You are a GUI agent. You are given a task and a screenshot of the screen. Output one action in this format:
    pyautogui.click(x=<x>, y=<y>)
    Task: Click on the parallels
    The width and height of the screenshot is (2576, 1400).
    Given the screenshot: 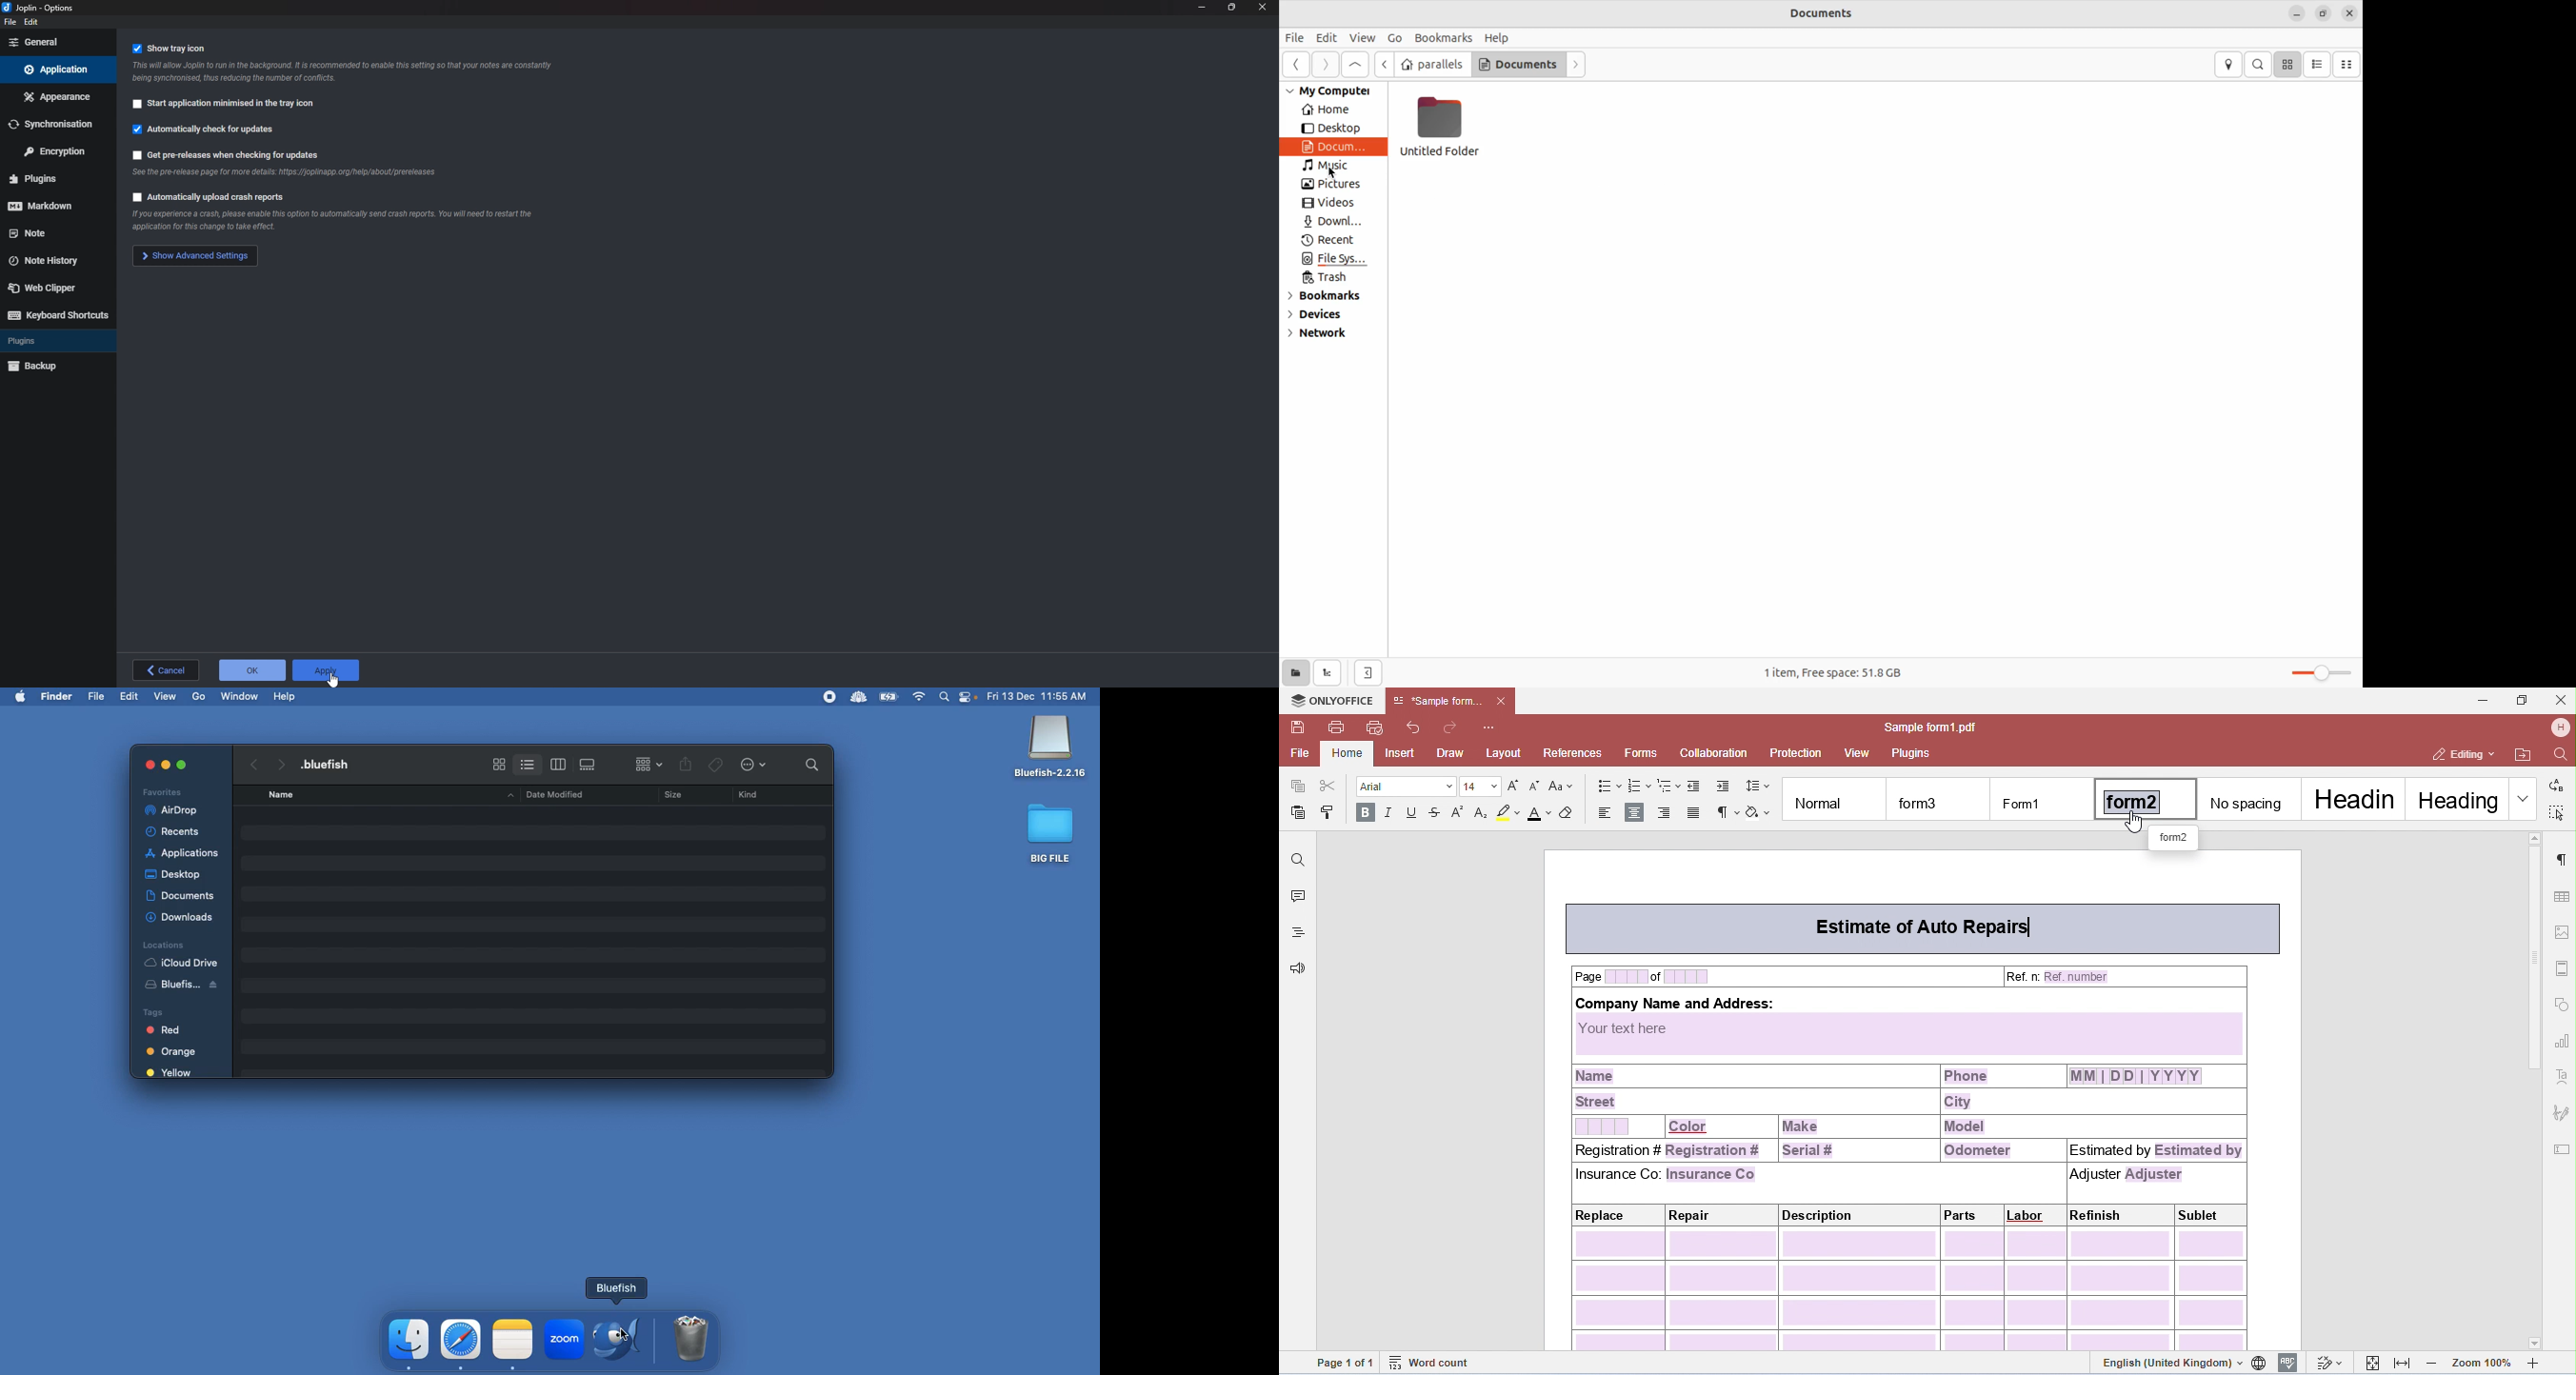 What is the action you would take?
    pyautogui.click(x=1431, y=64)
    